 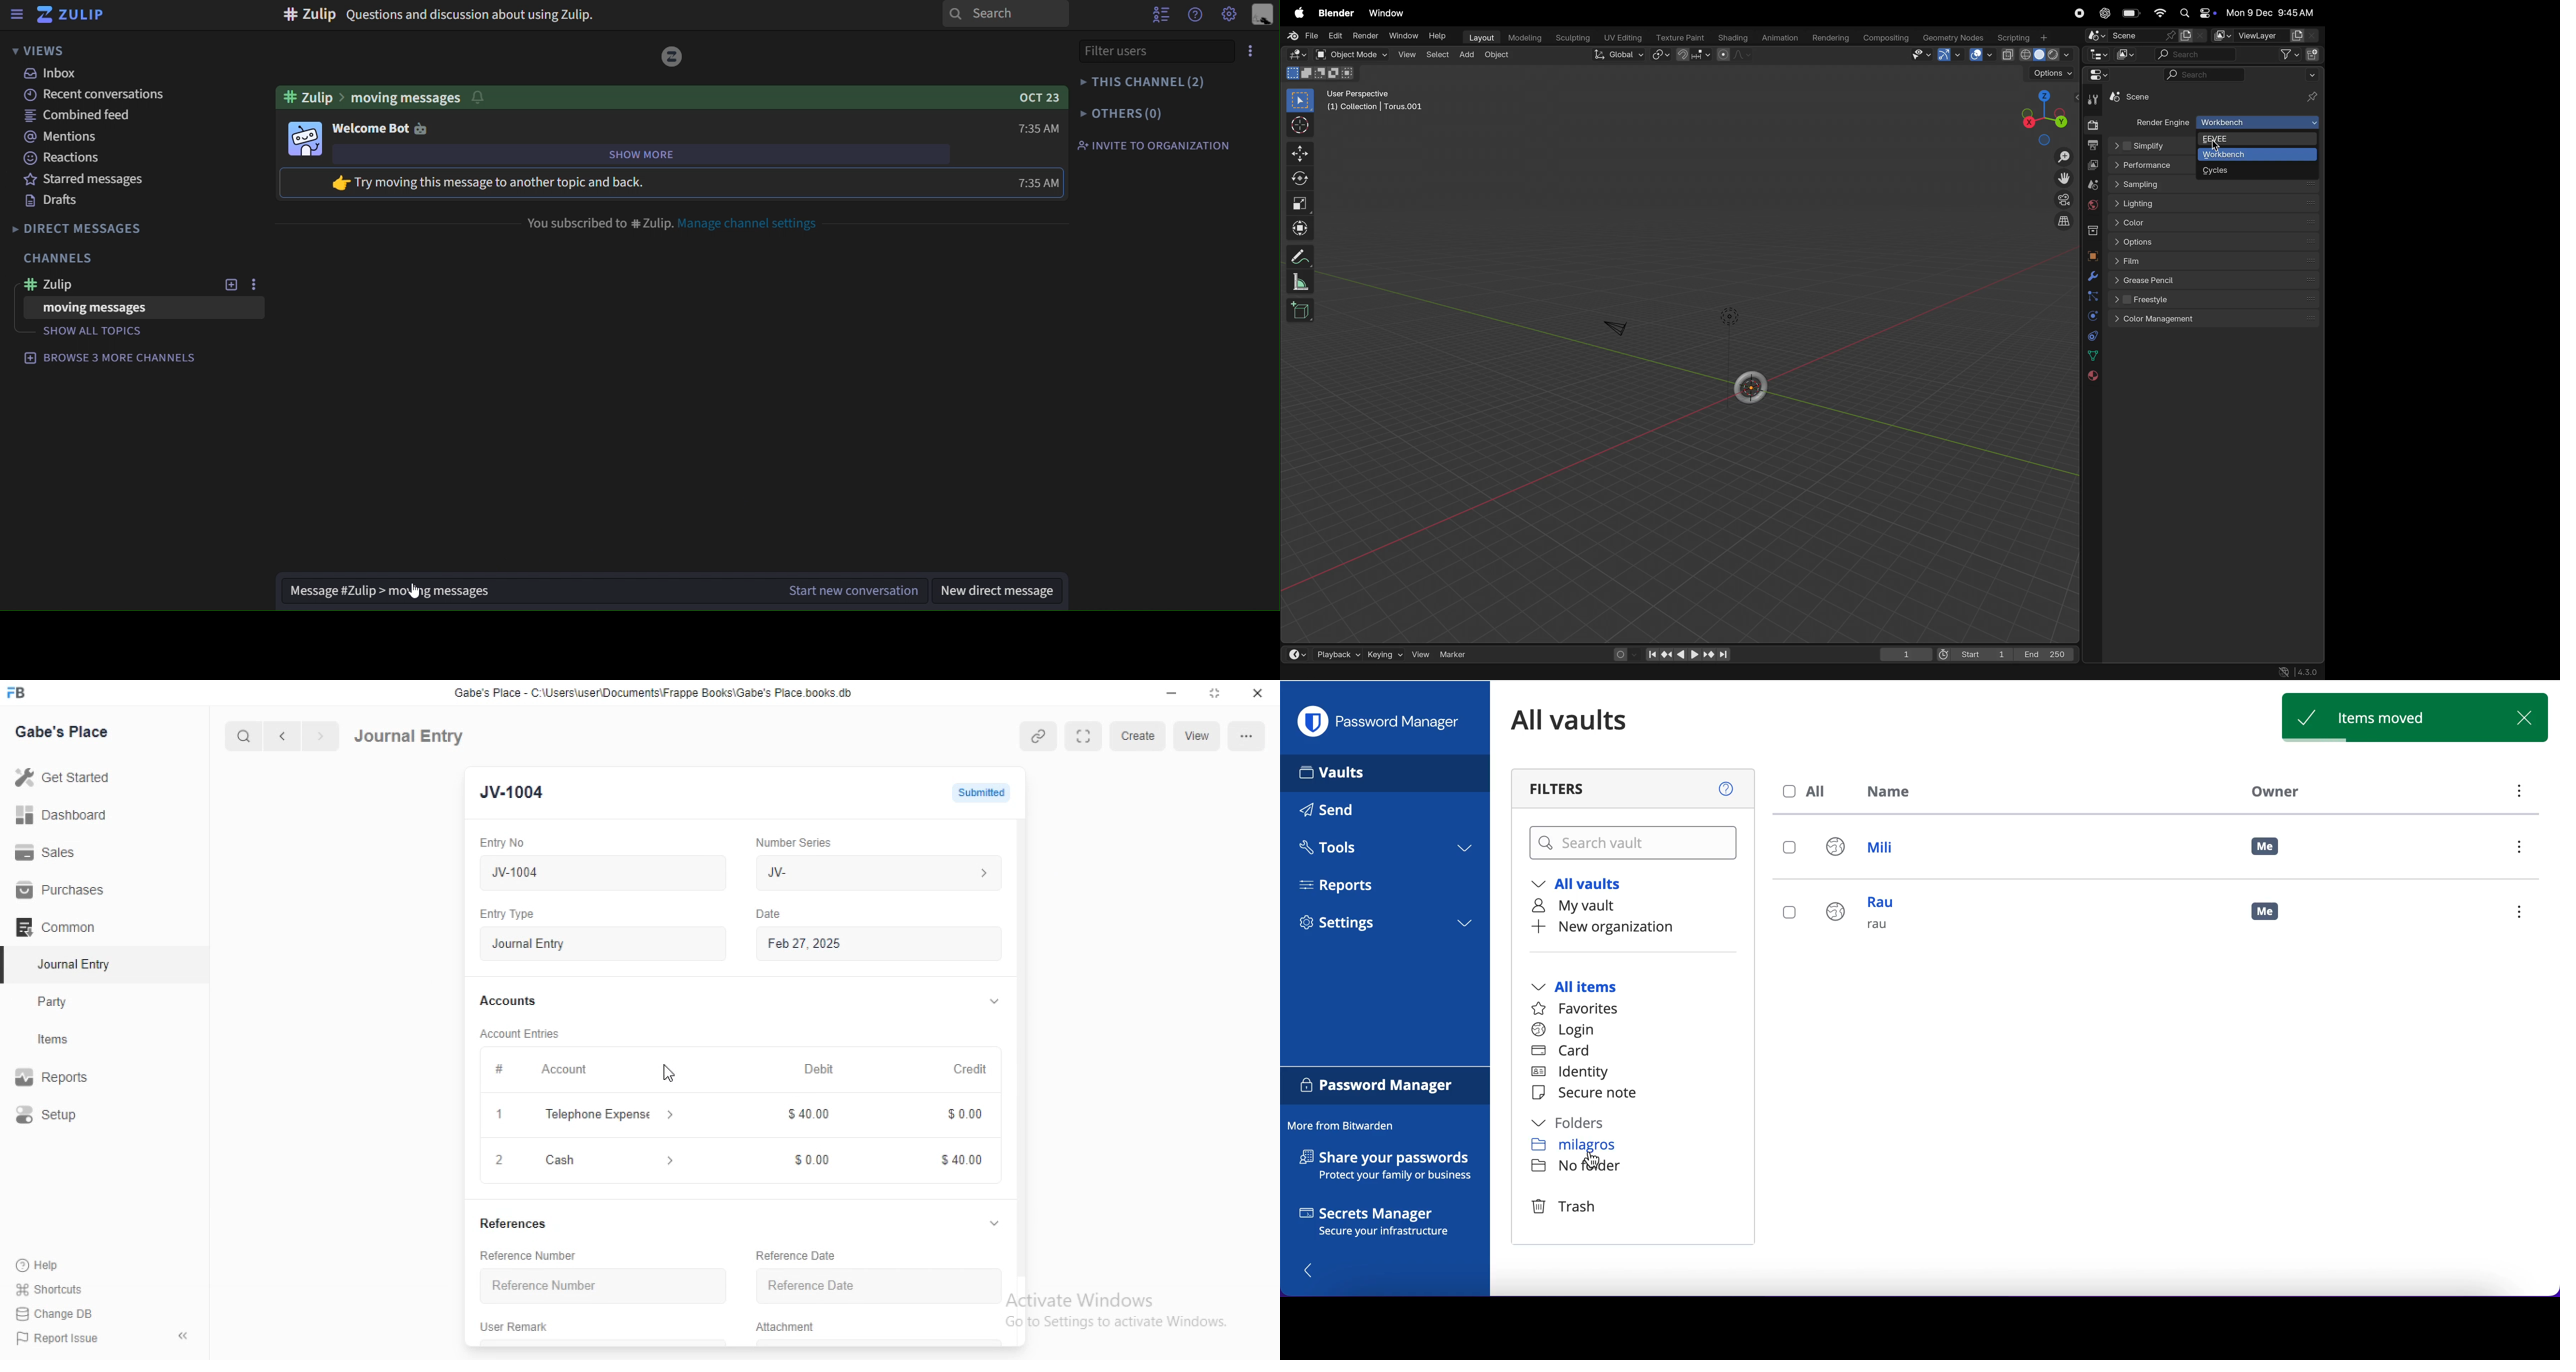 What do you see at coordinates (1979, 55) in the screenshot?
I see `space` at bounding box center [1979, 55].